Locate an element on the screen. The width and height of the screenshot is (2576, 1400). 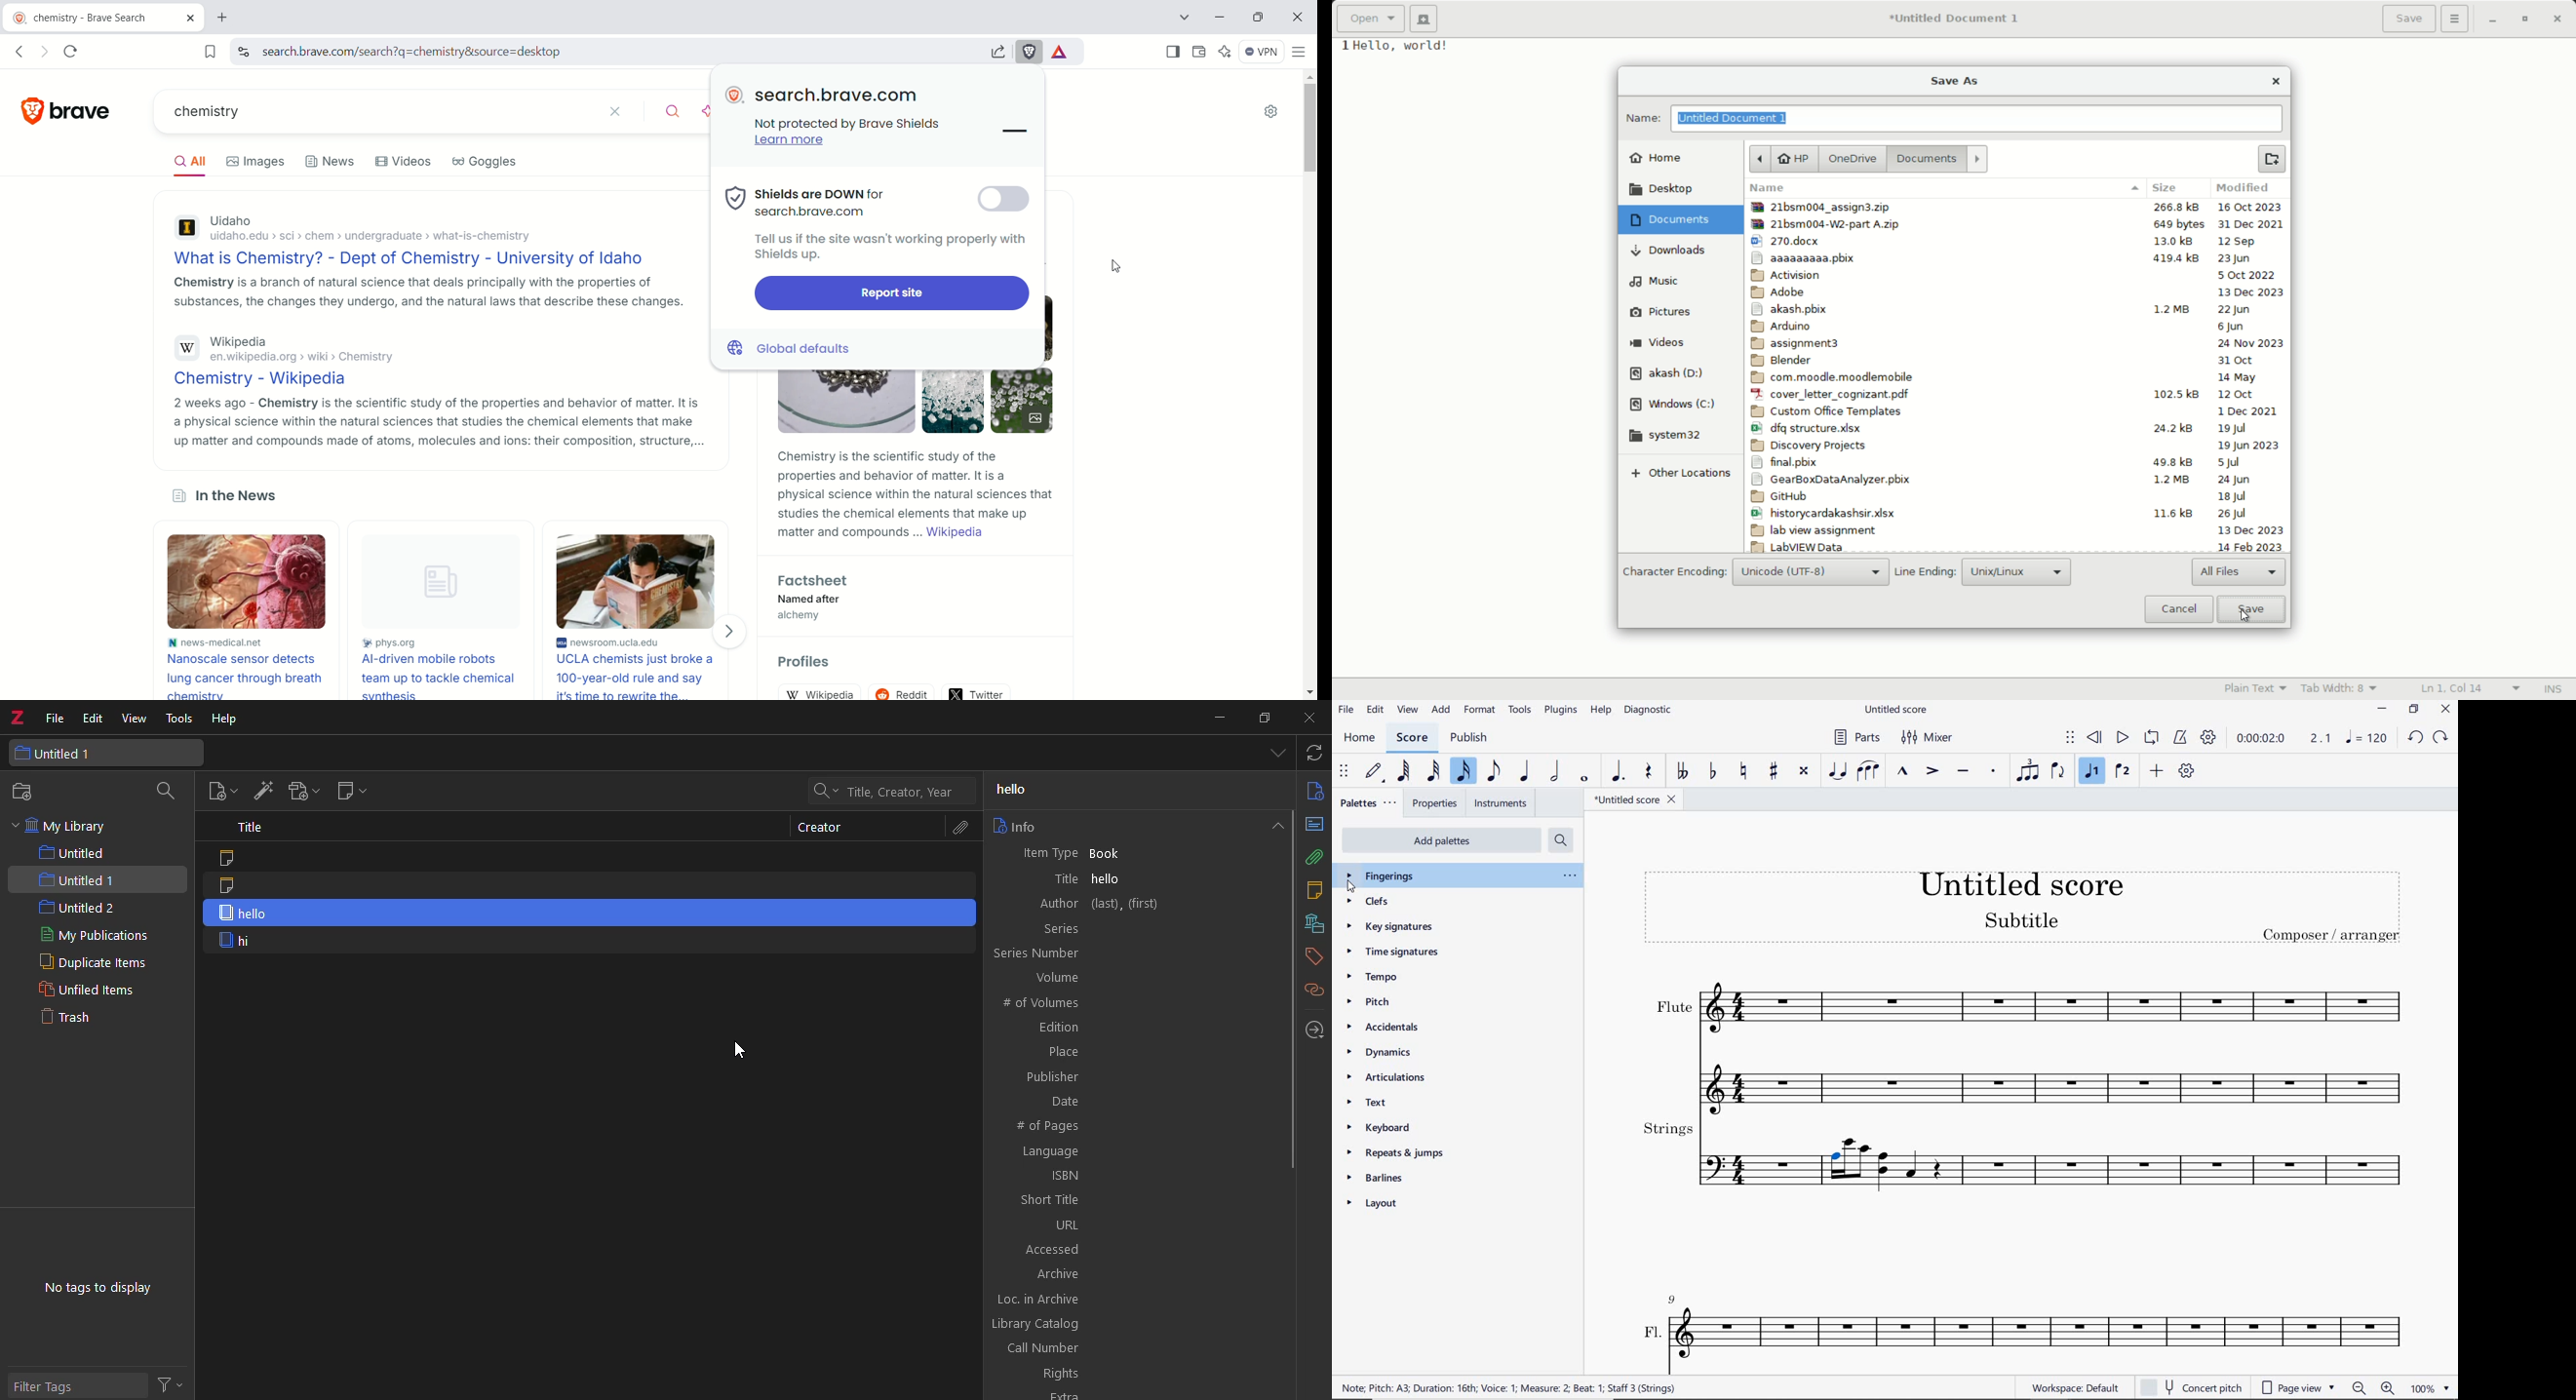
64th note is located at coordinates (1405, 770).